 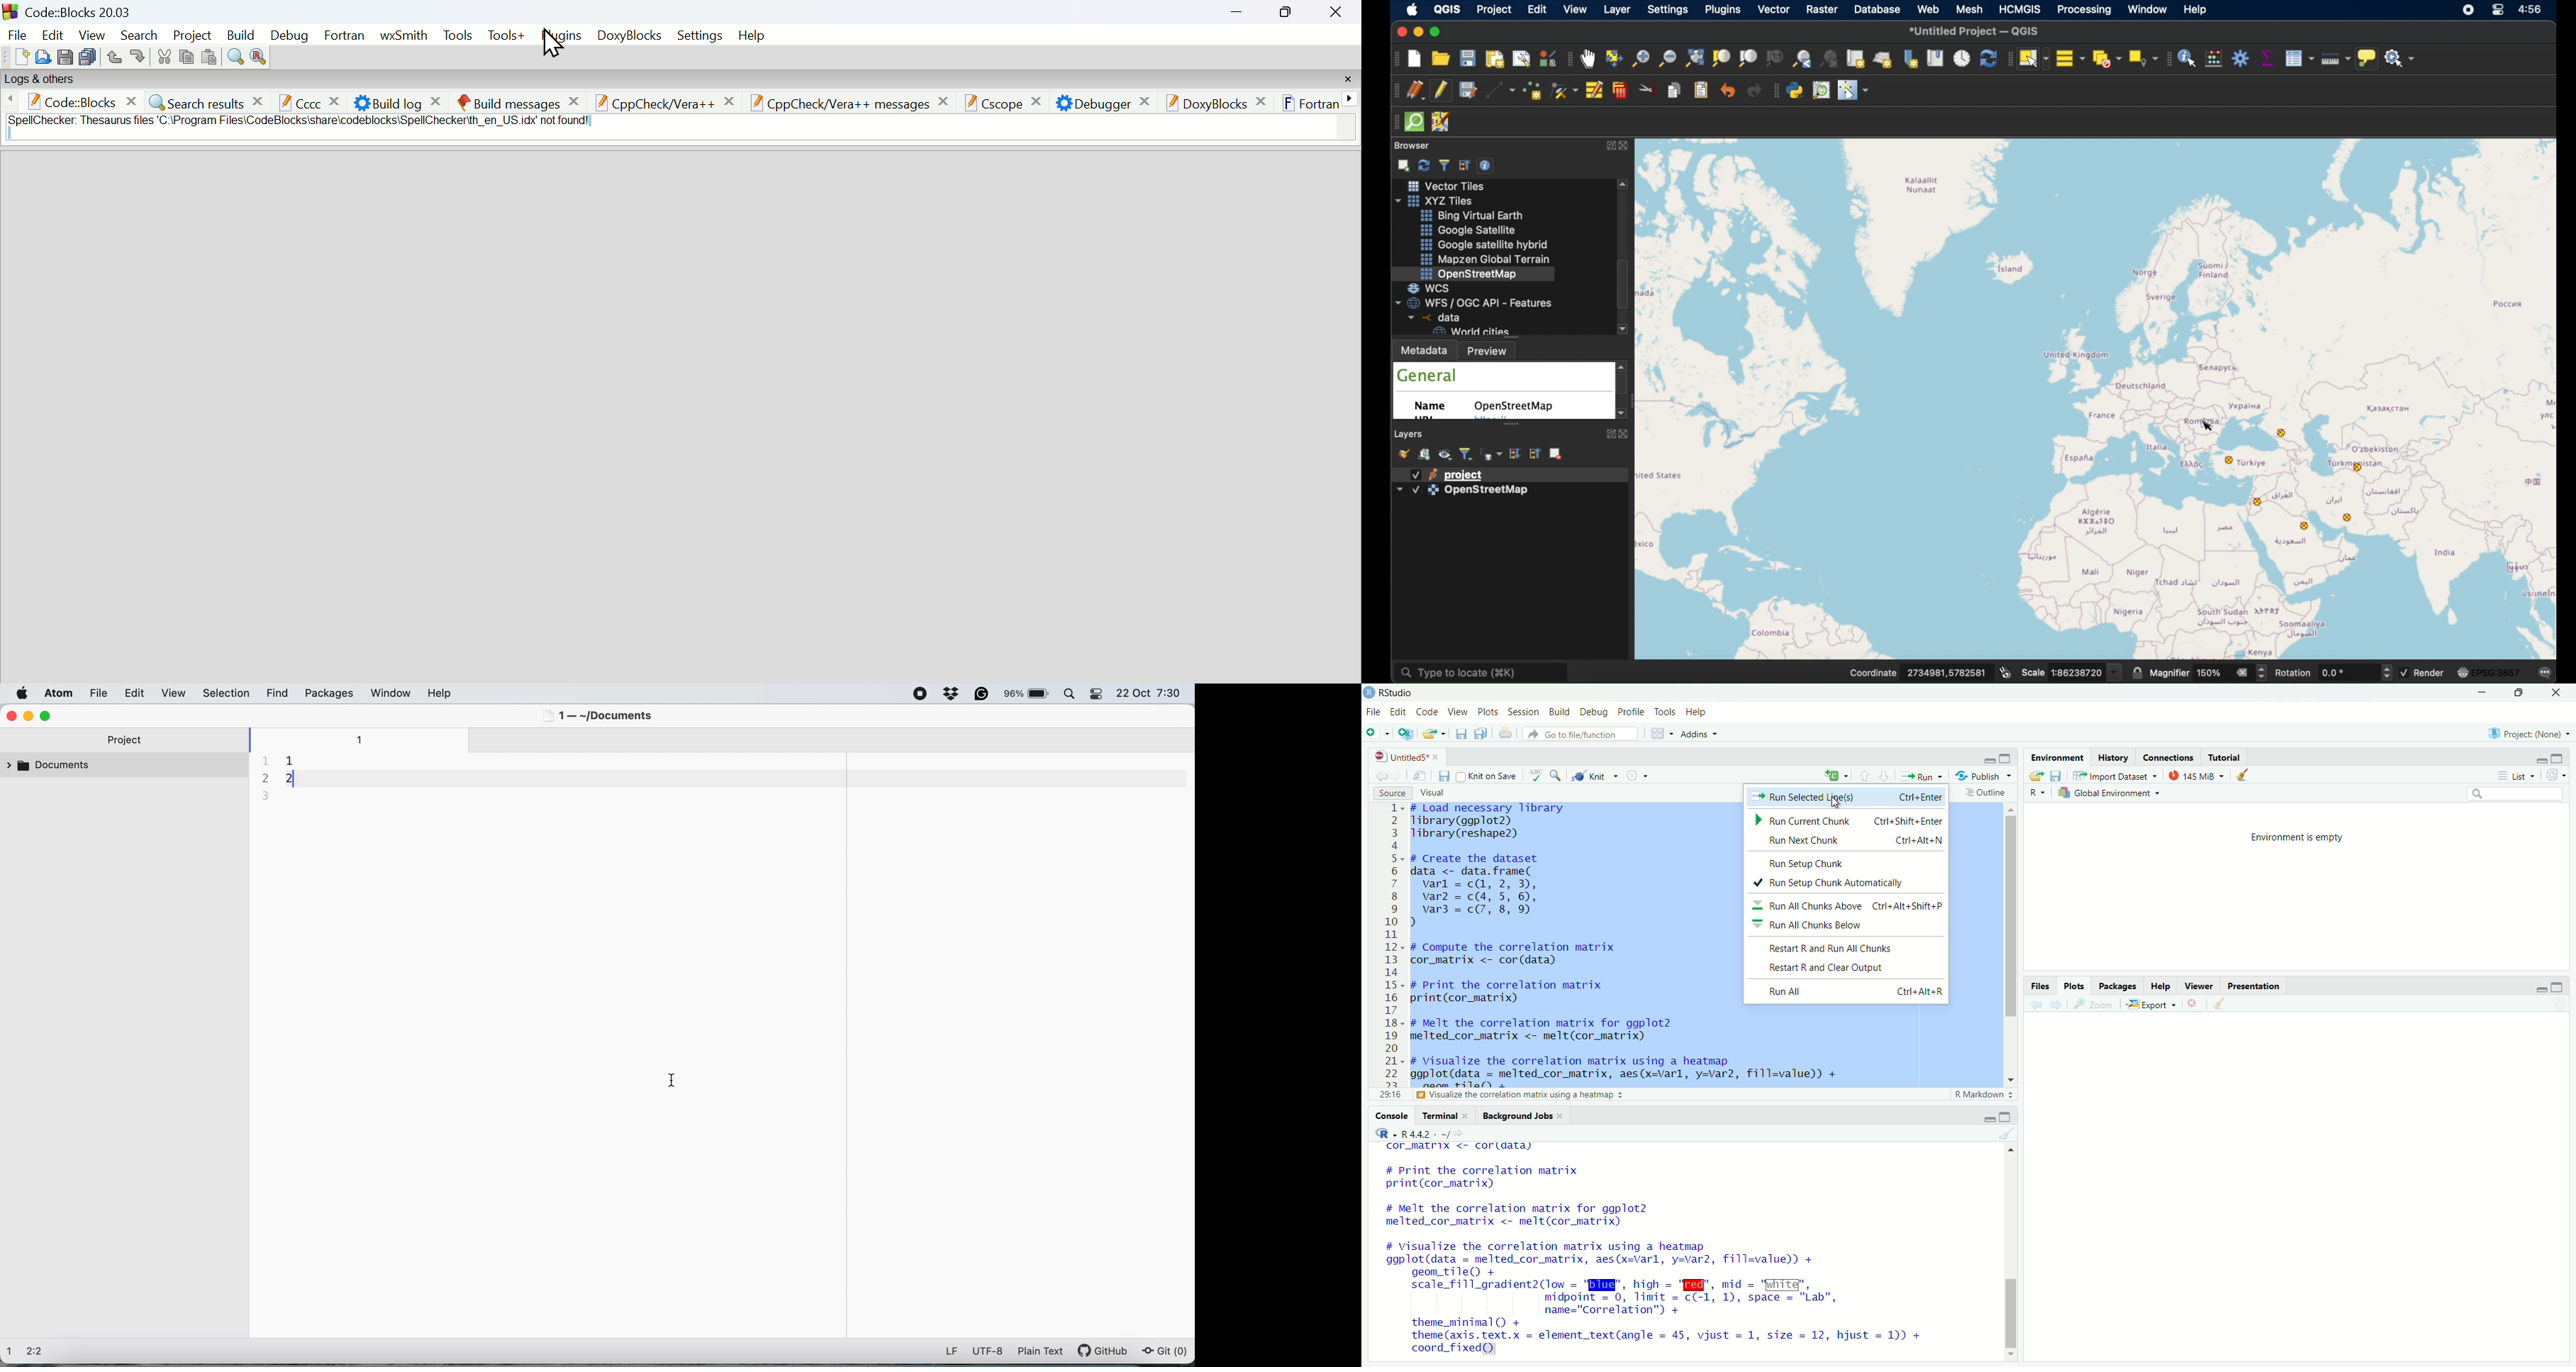 What do you see at coordinates (2074, 986) in the screenshot?
I see `plots` at bounding box center [2074, 986].